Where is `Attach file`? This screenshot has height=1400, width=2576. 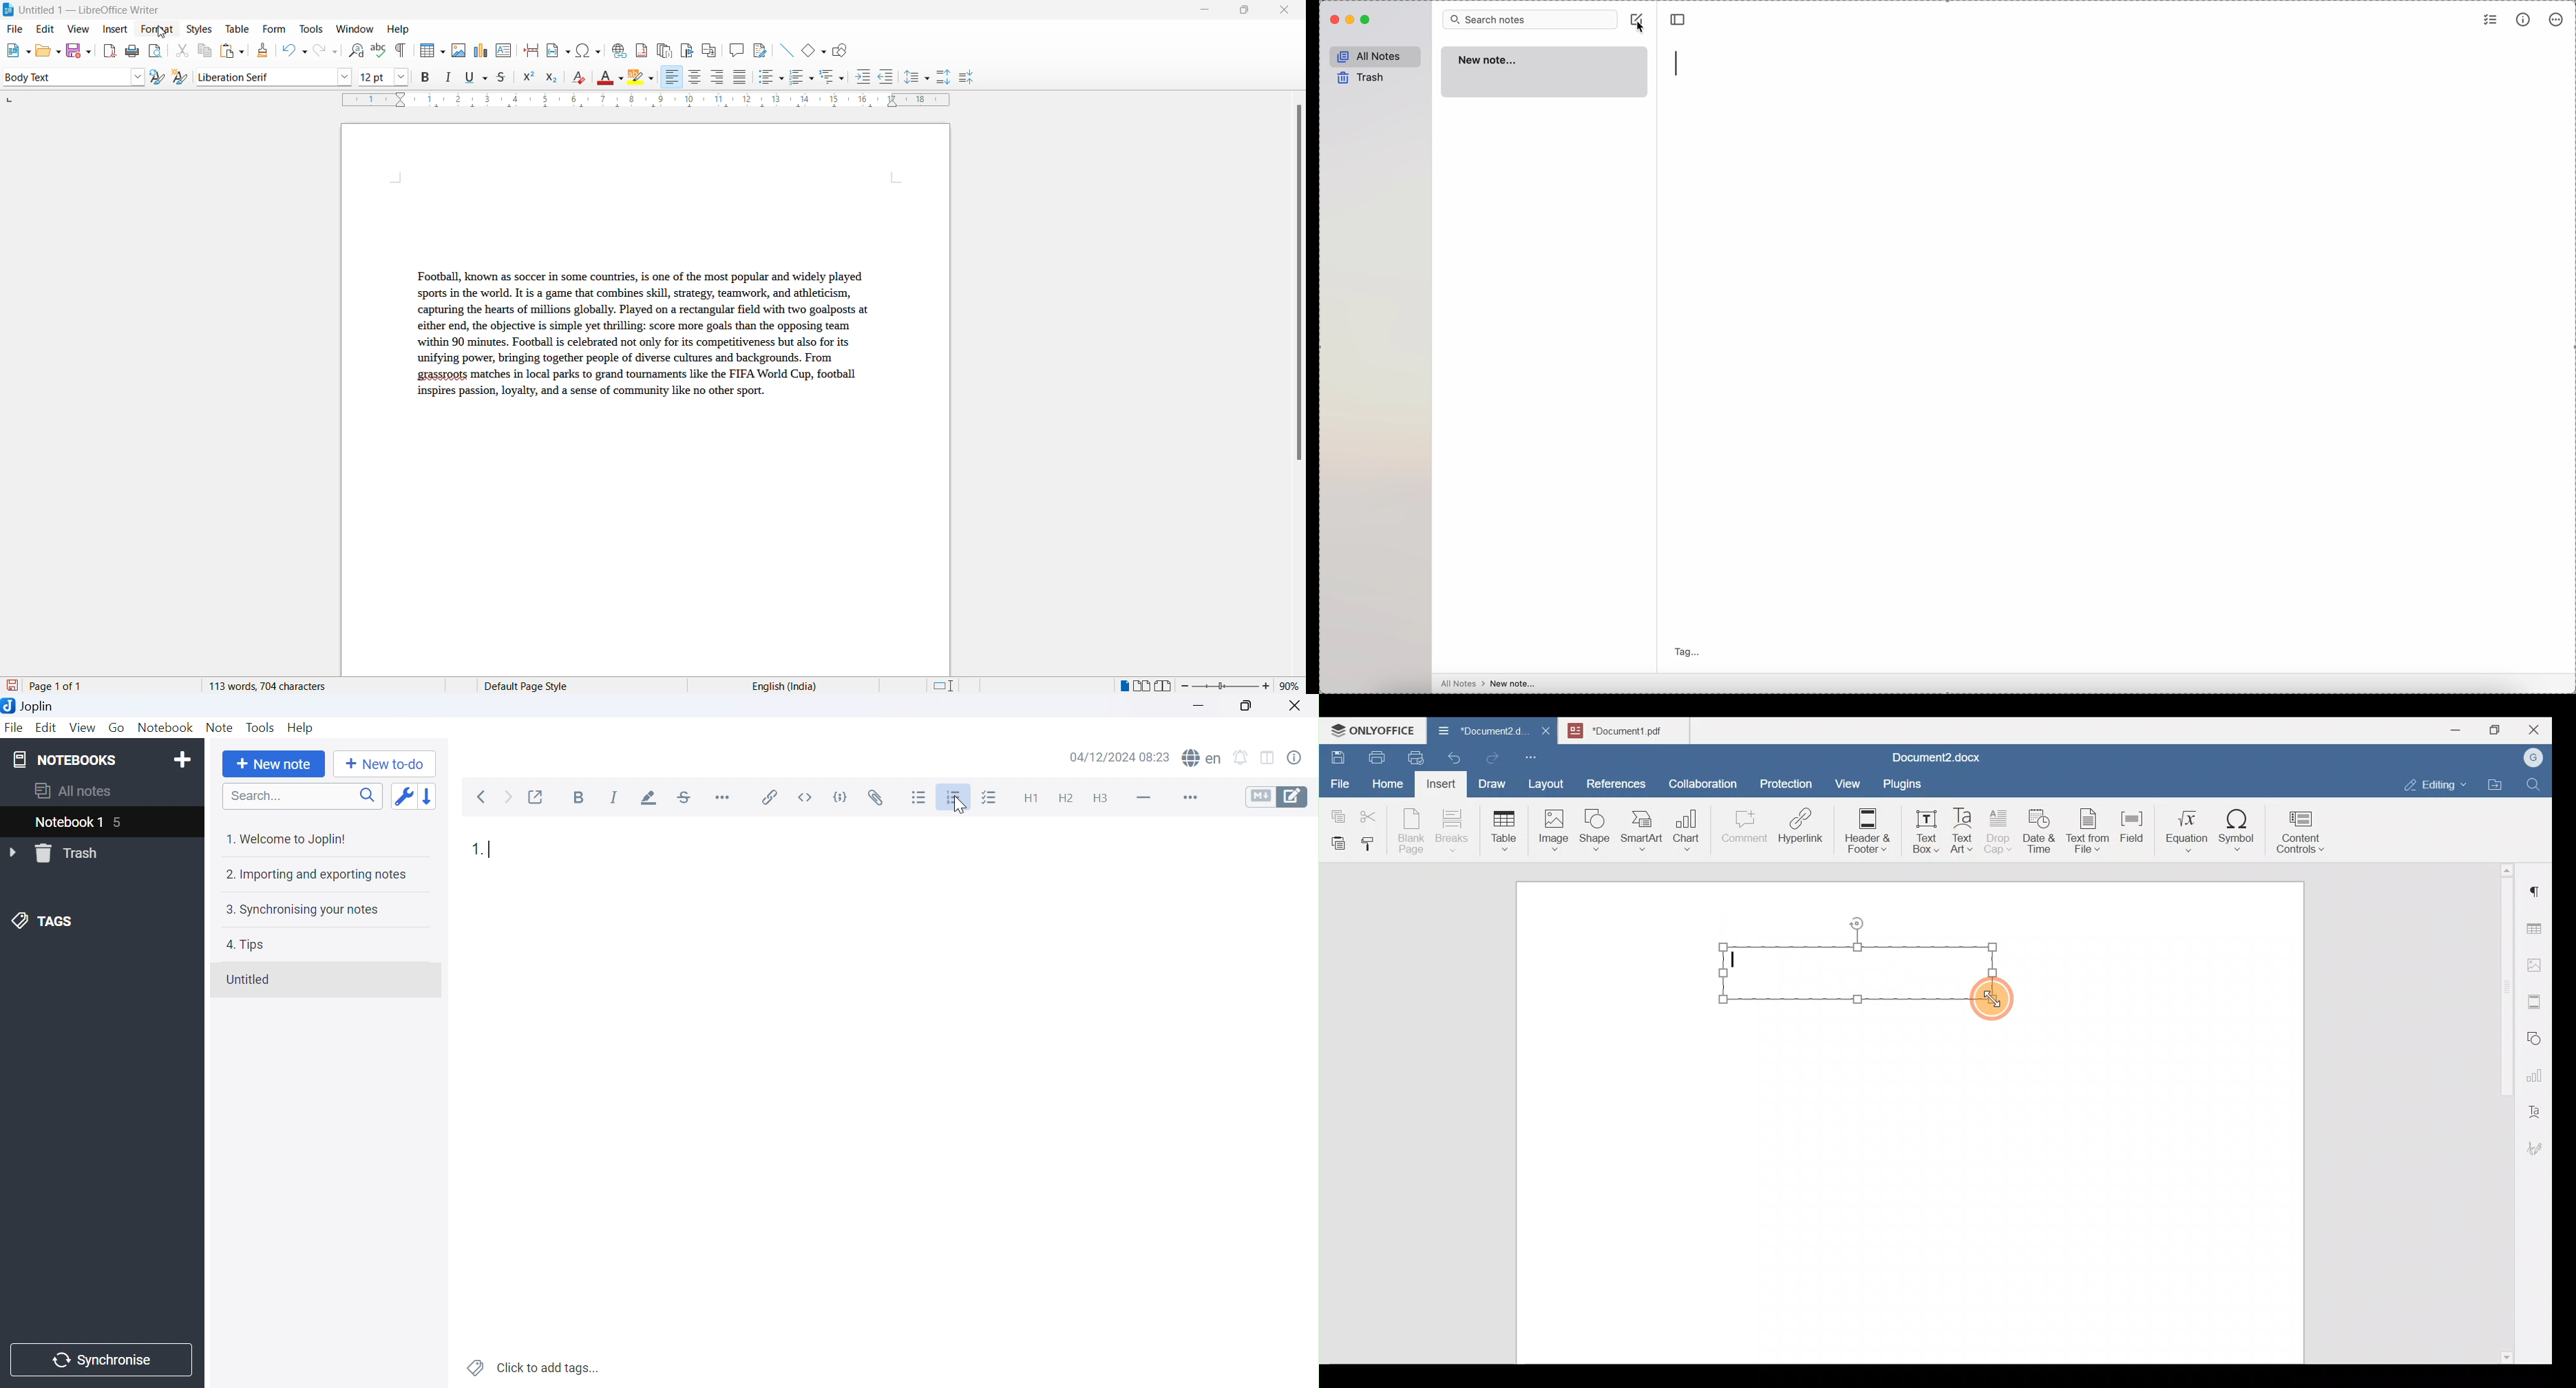 Attach file is located at coordinates (875, 798).